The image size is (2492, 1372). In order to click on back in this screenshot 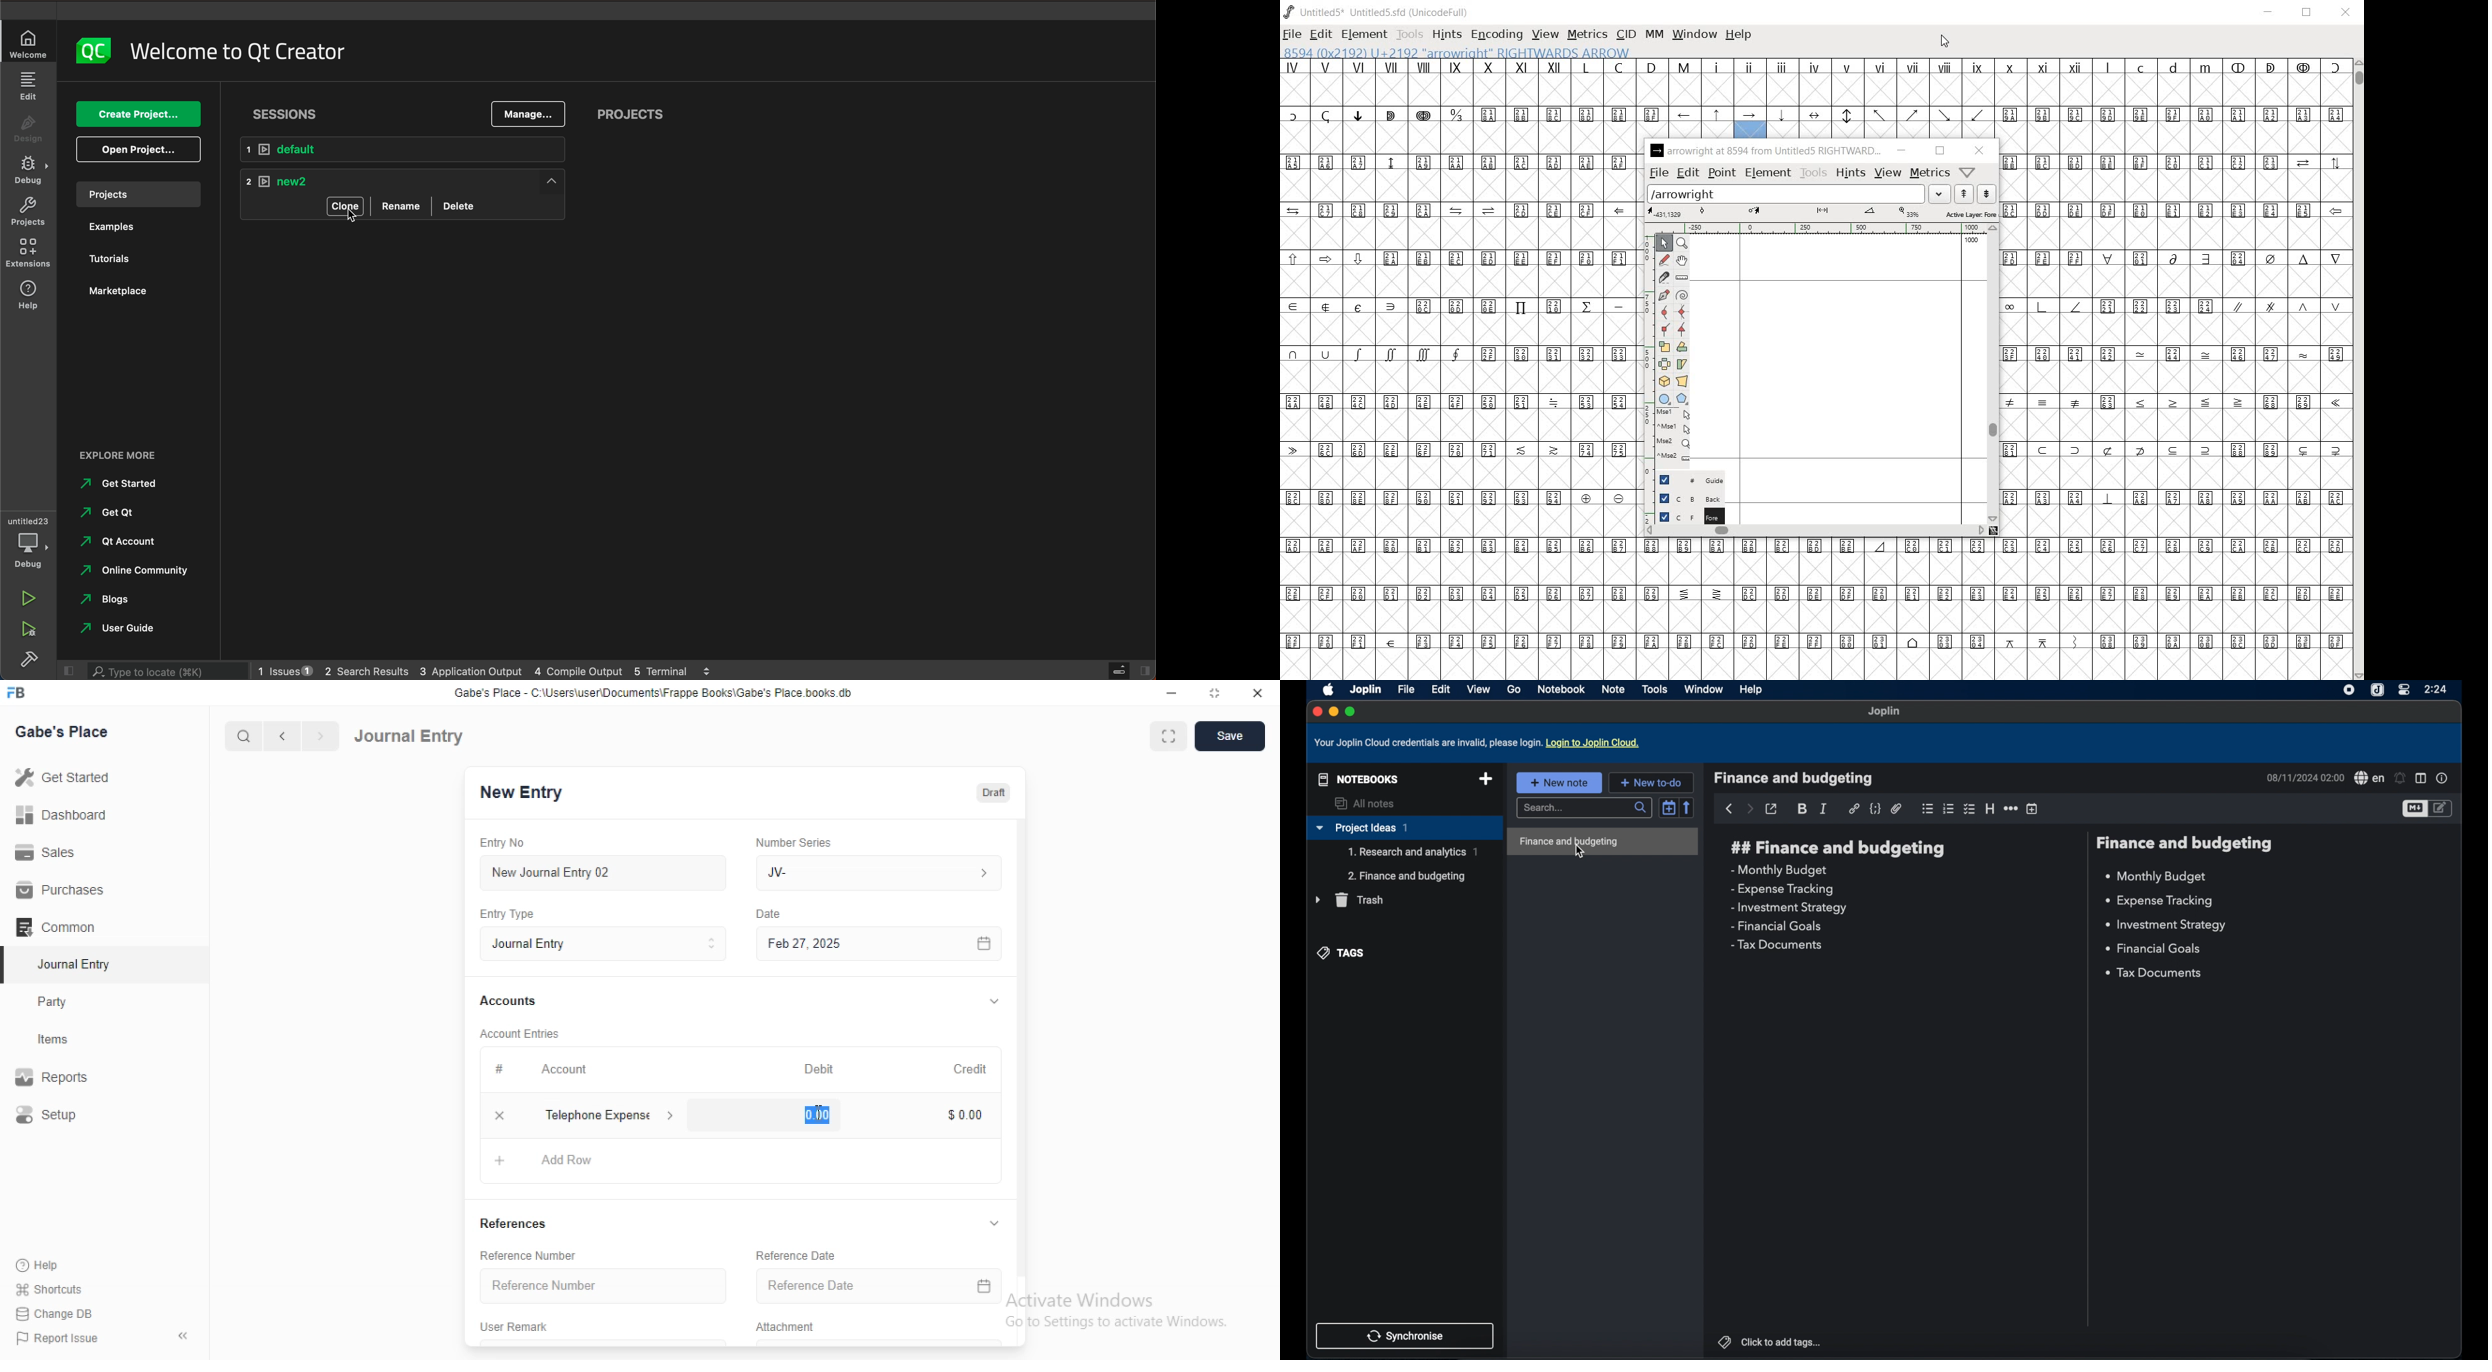, I will do `click(1729, 809)`.